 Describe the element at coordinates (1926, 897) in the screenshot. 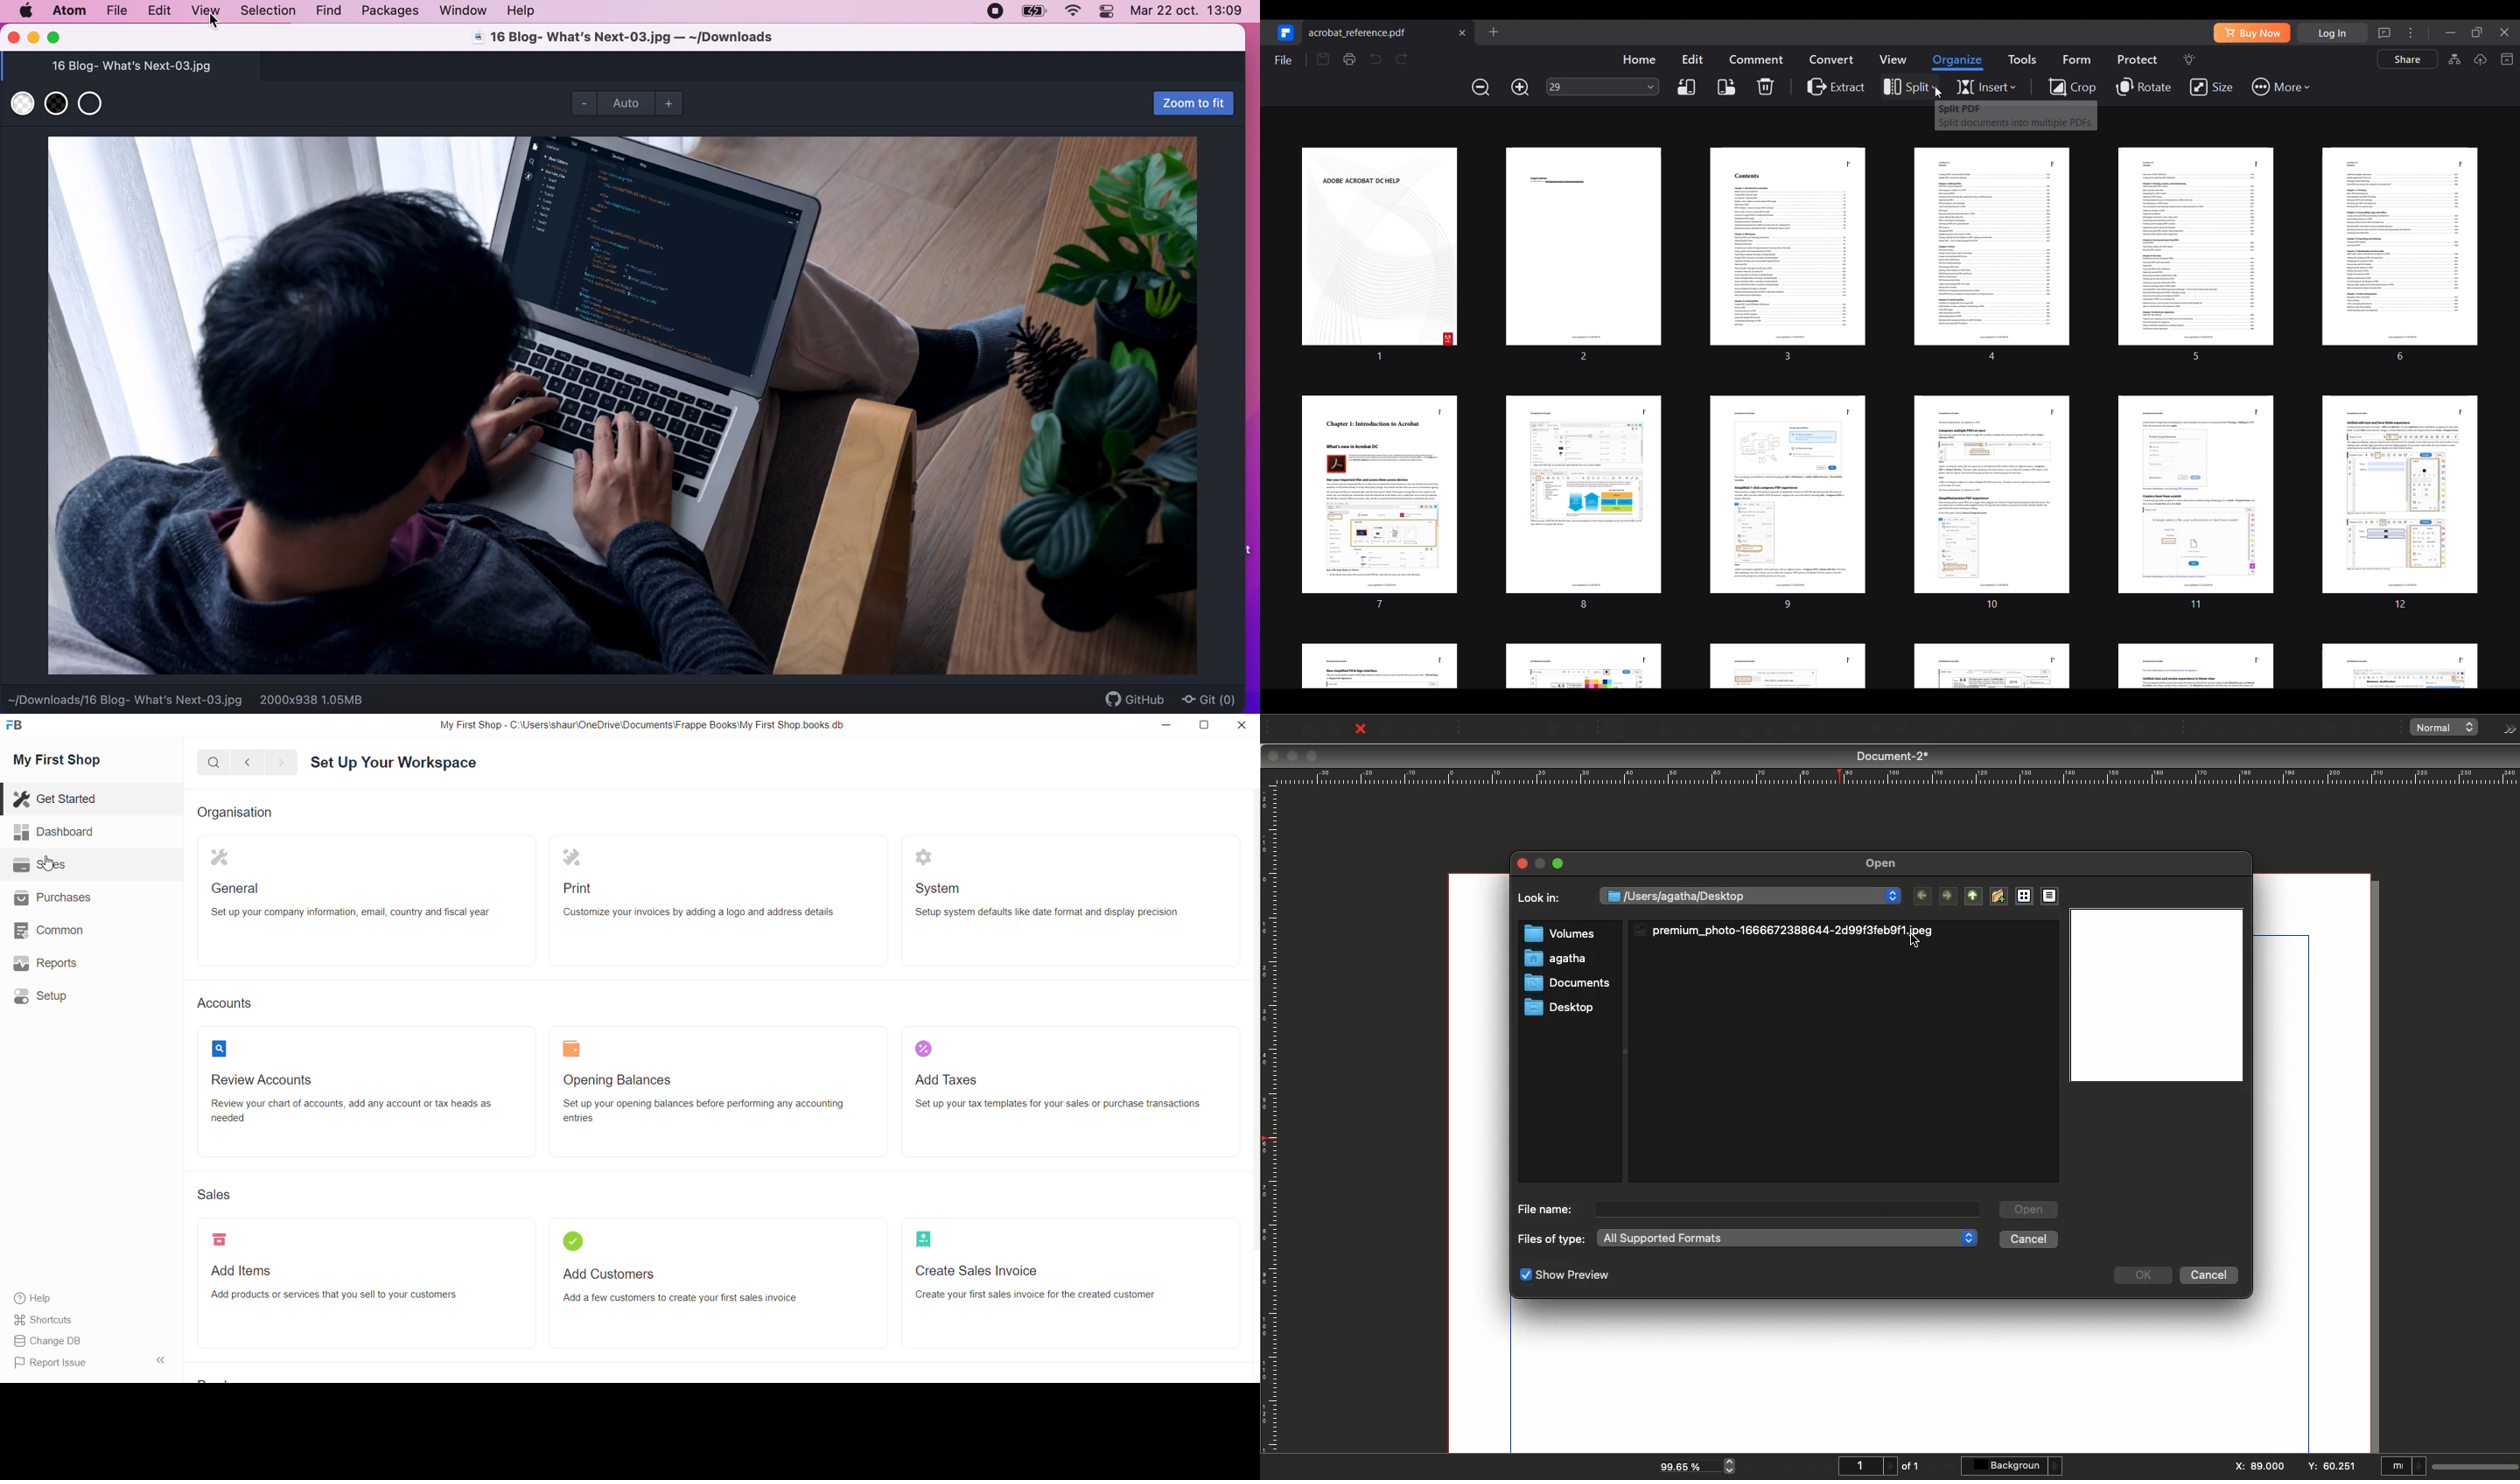

I see `Previous` at that location.